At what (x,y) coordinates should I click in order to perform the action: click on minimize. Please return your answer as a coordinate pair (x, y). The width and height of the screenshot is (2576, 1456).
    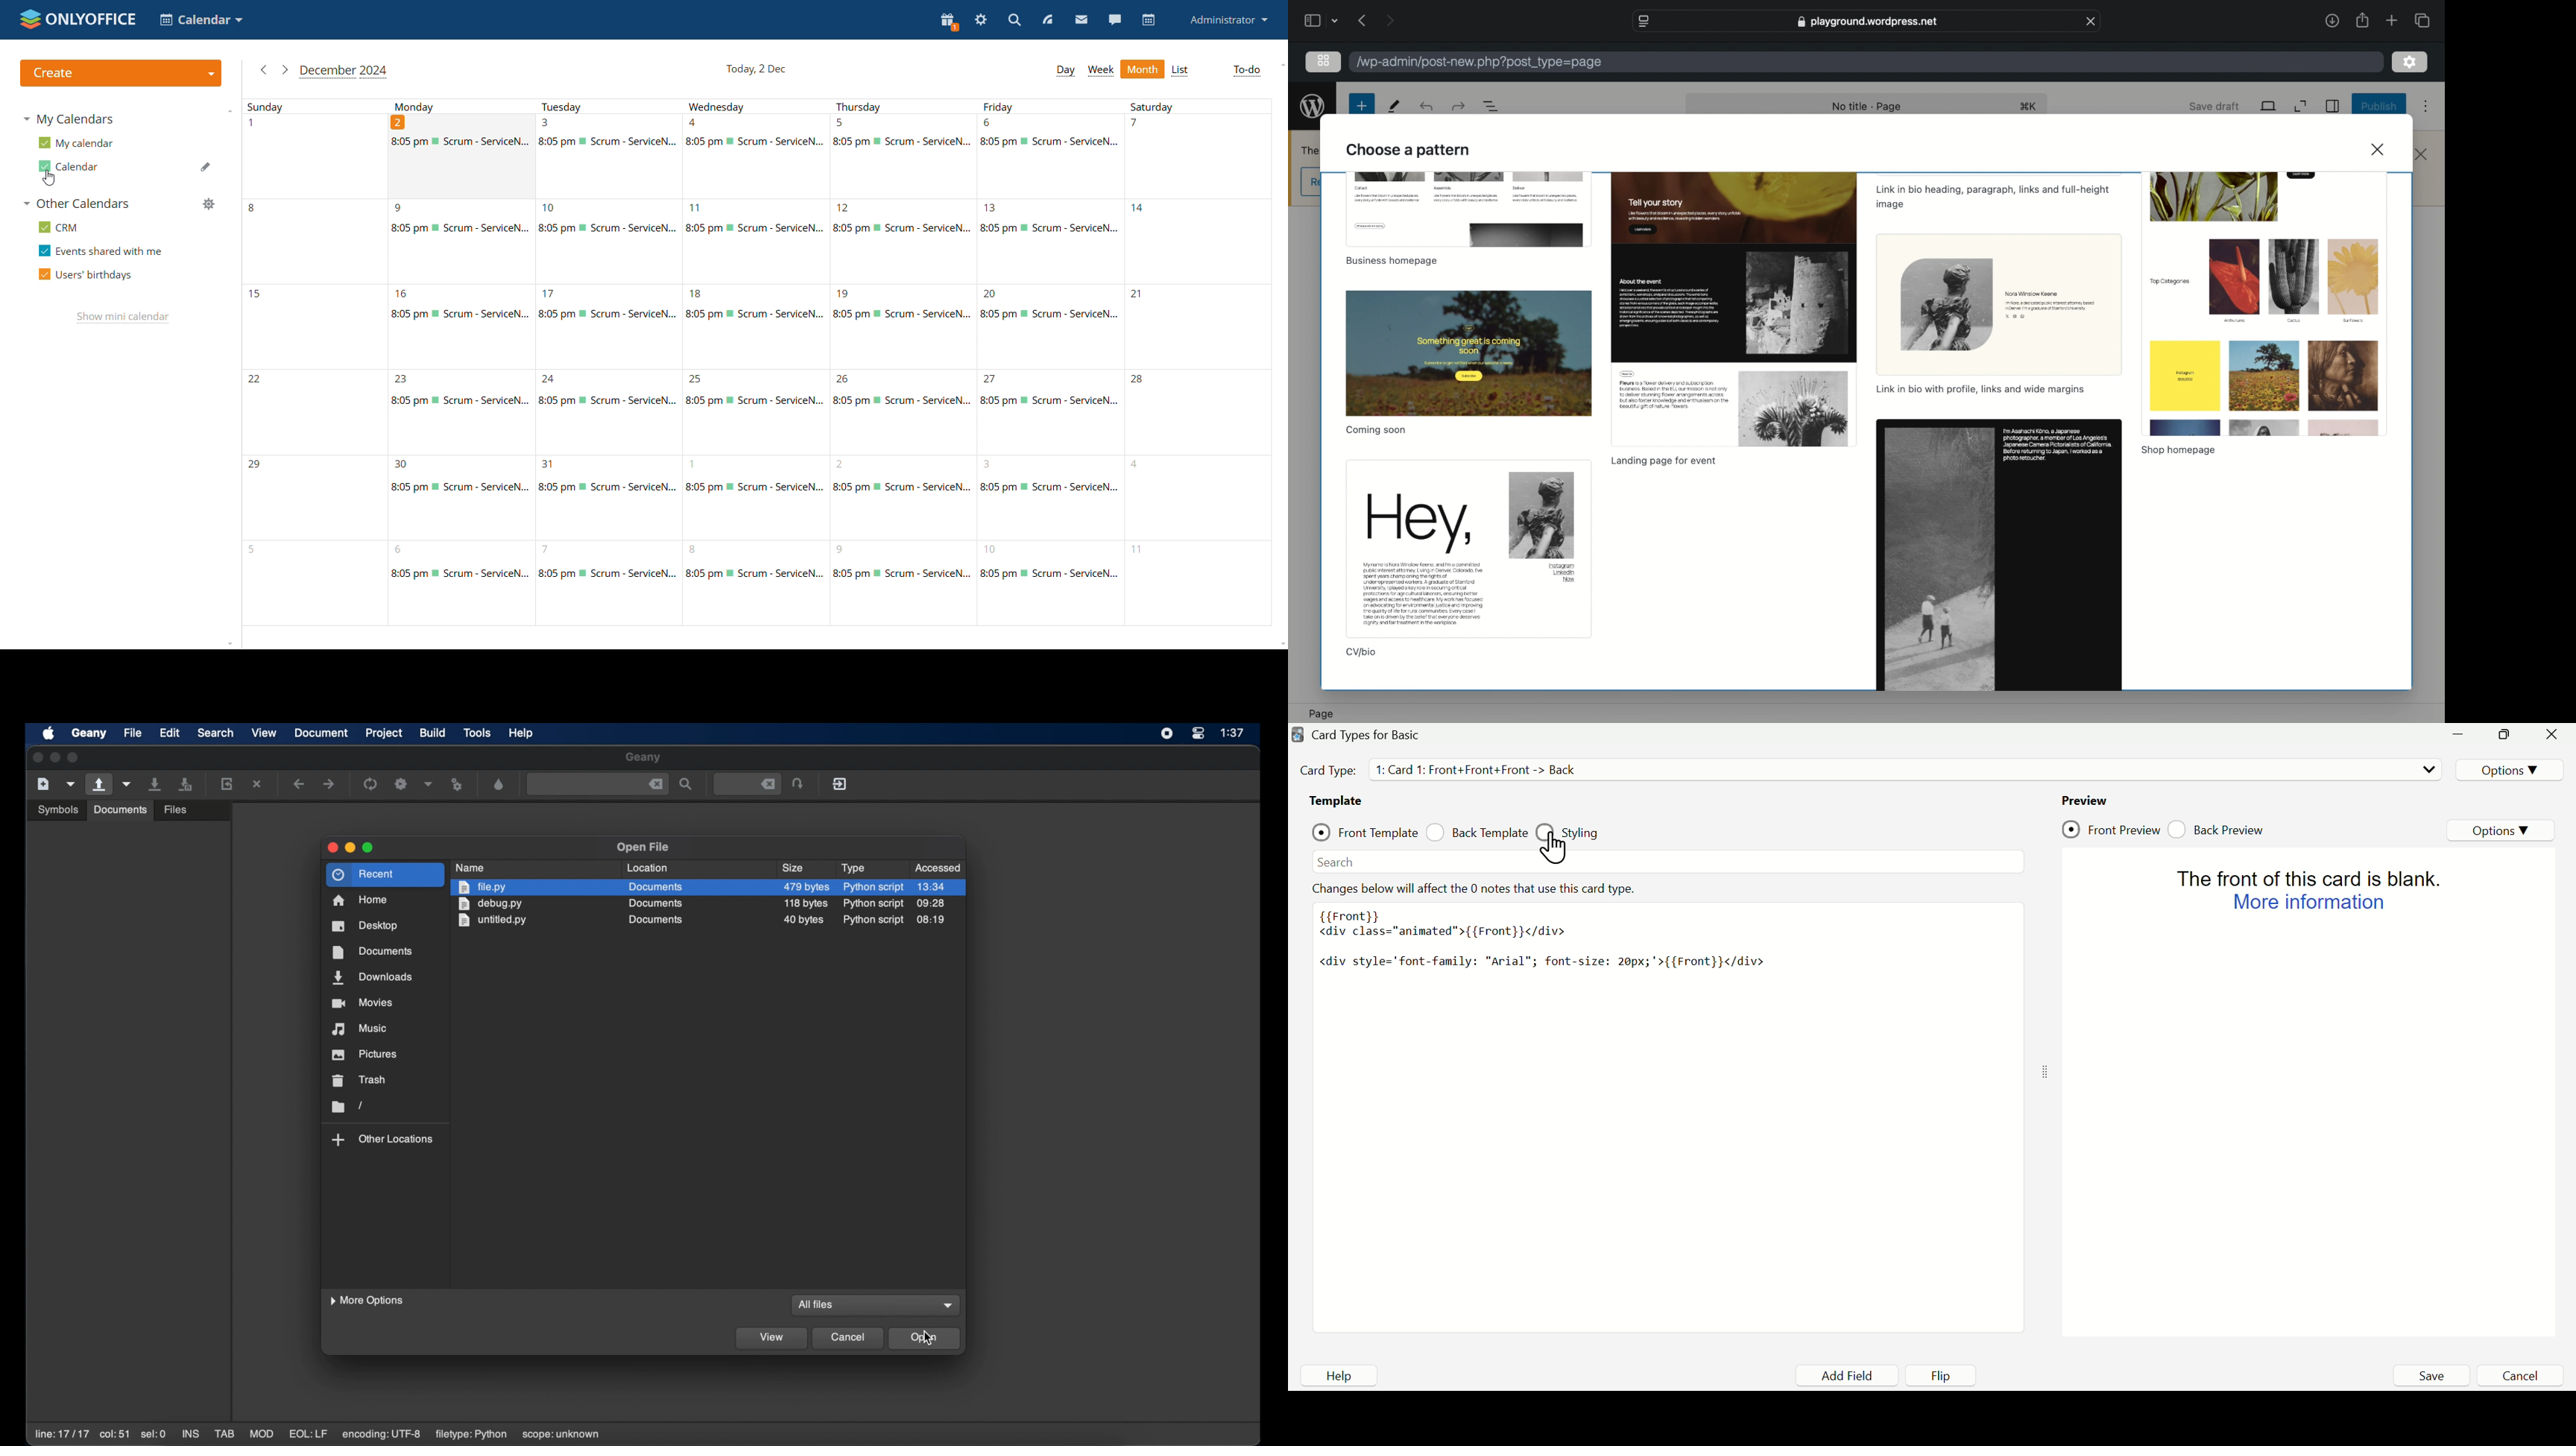
    Looking at the image, I should click on (350, 848).